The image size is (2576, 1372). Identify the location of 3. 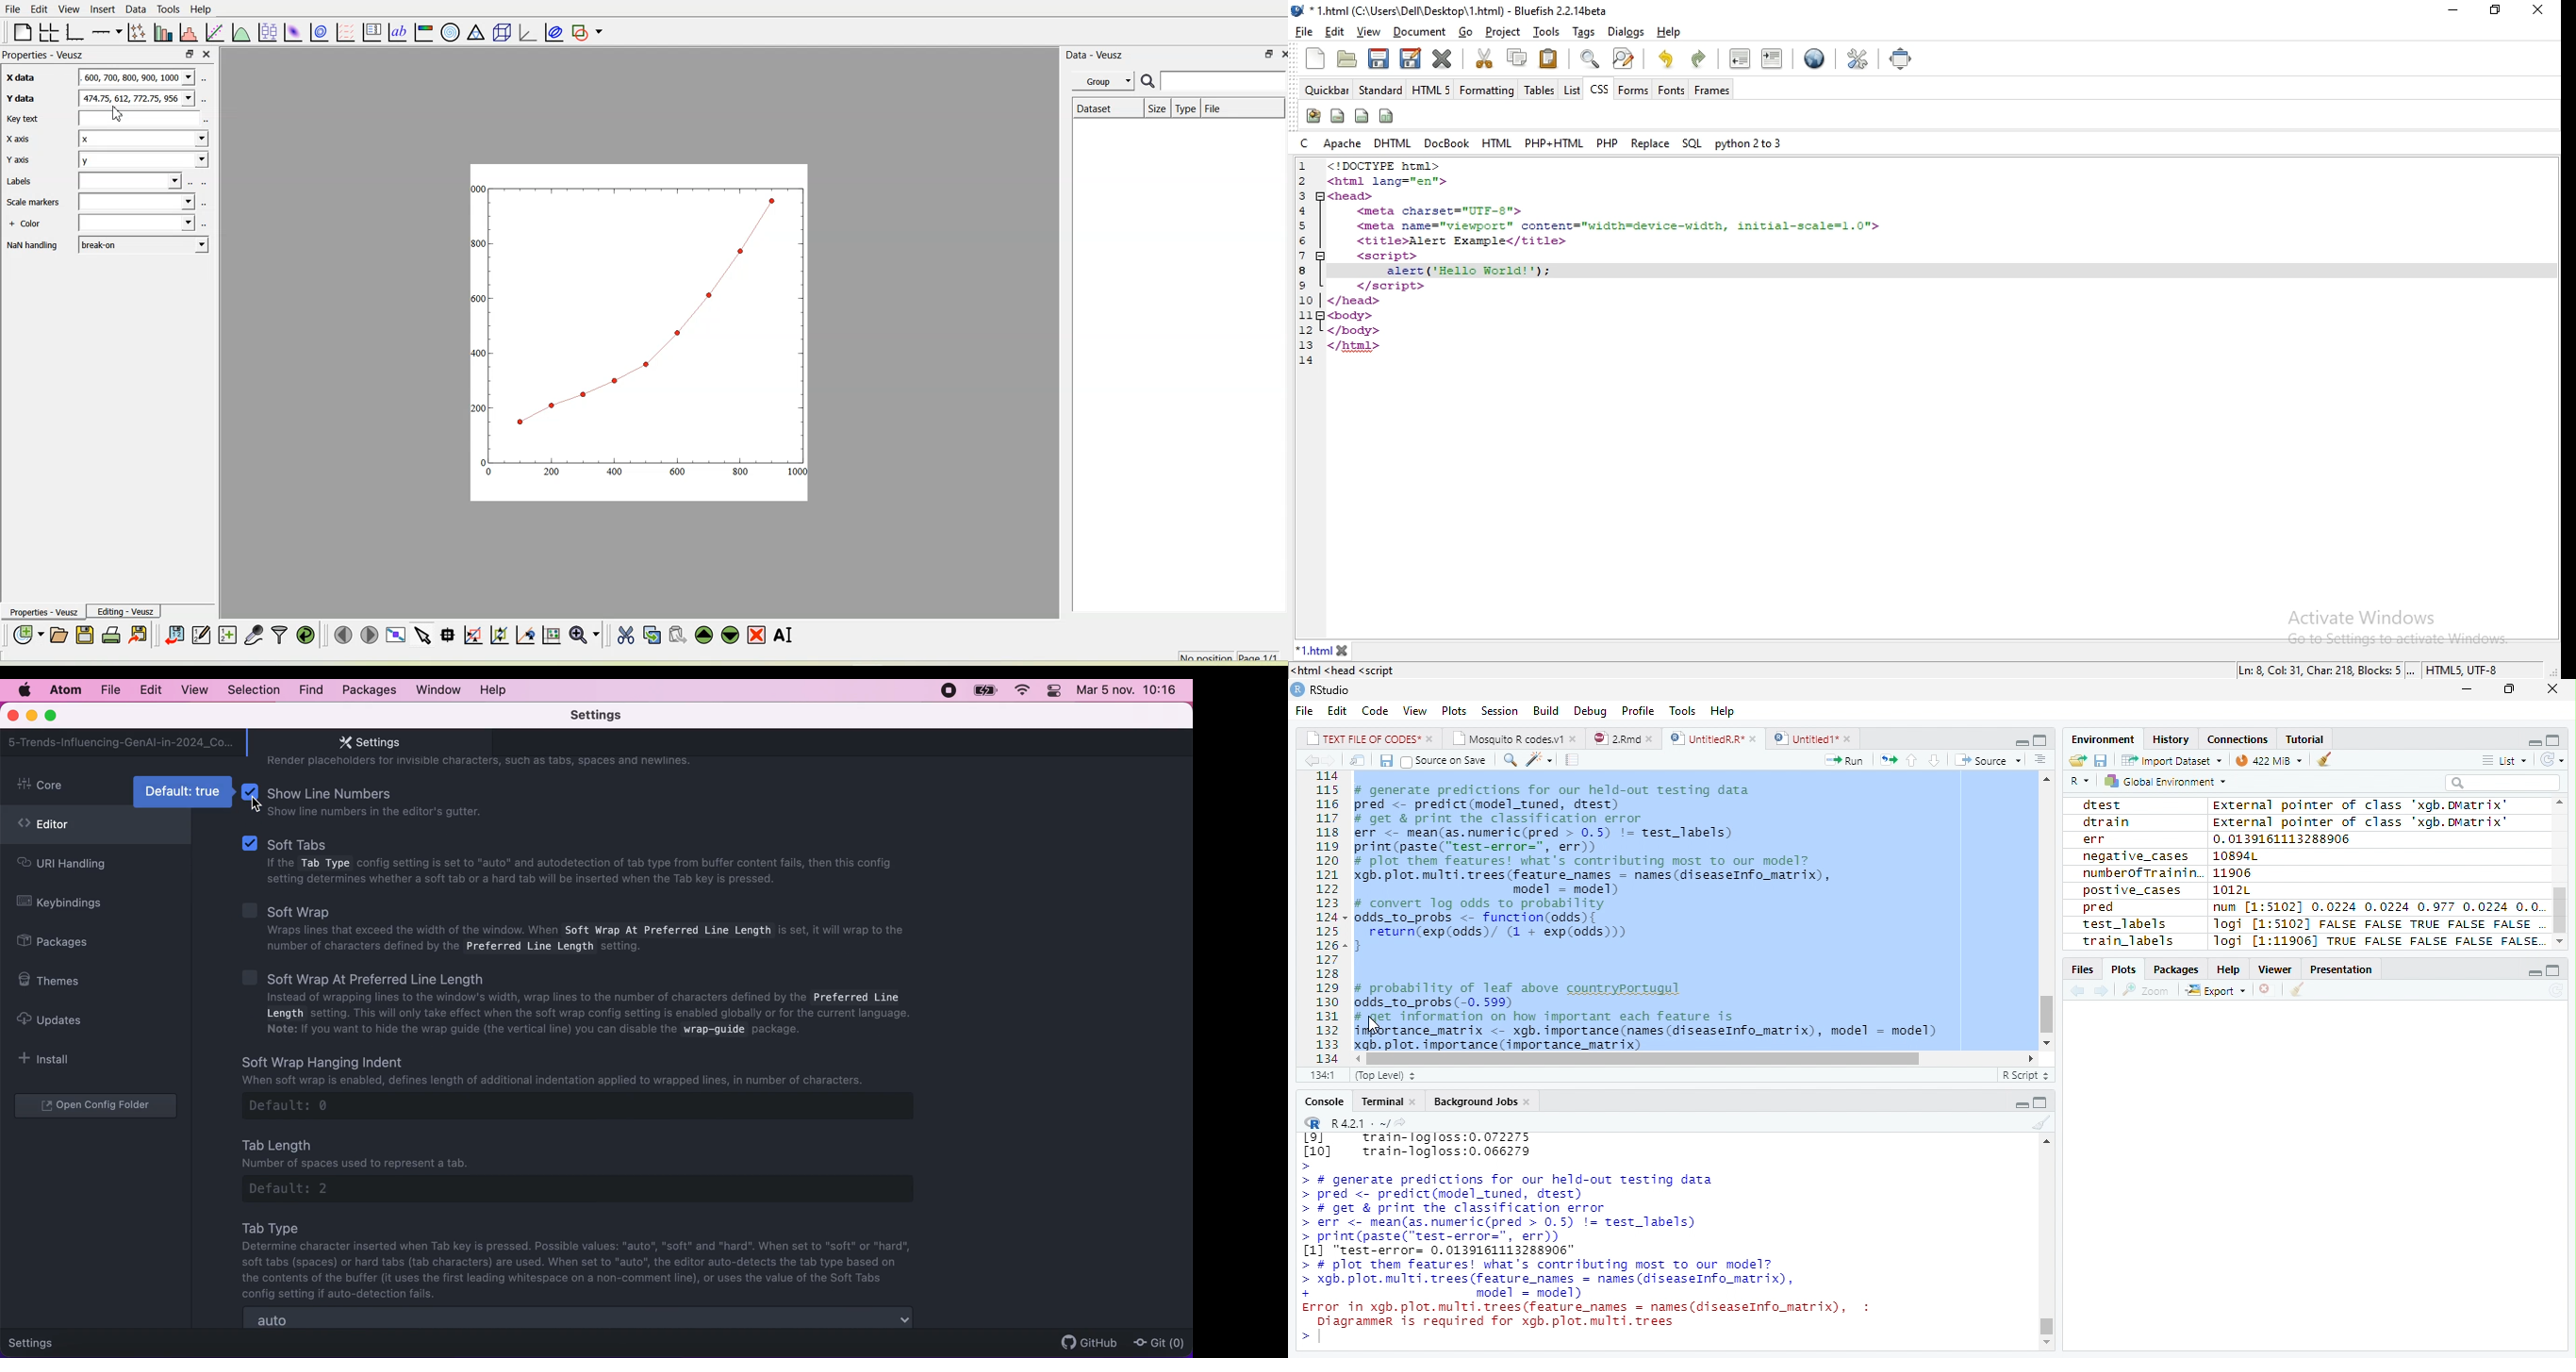
(1301, 195).